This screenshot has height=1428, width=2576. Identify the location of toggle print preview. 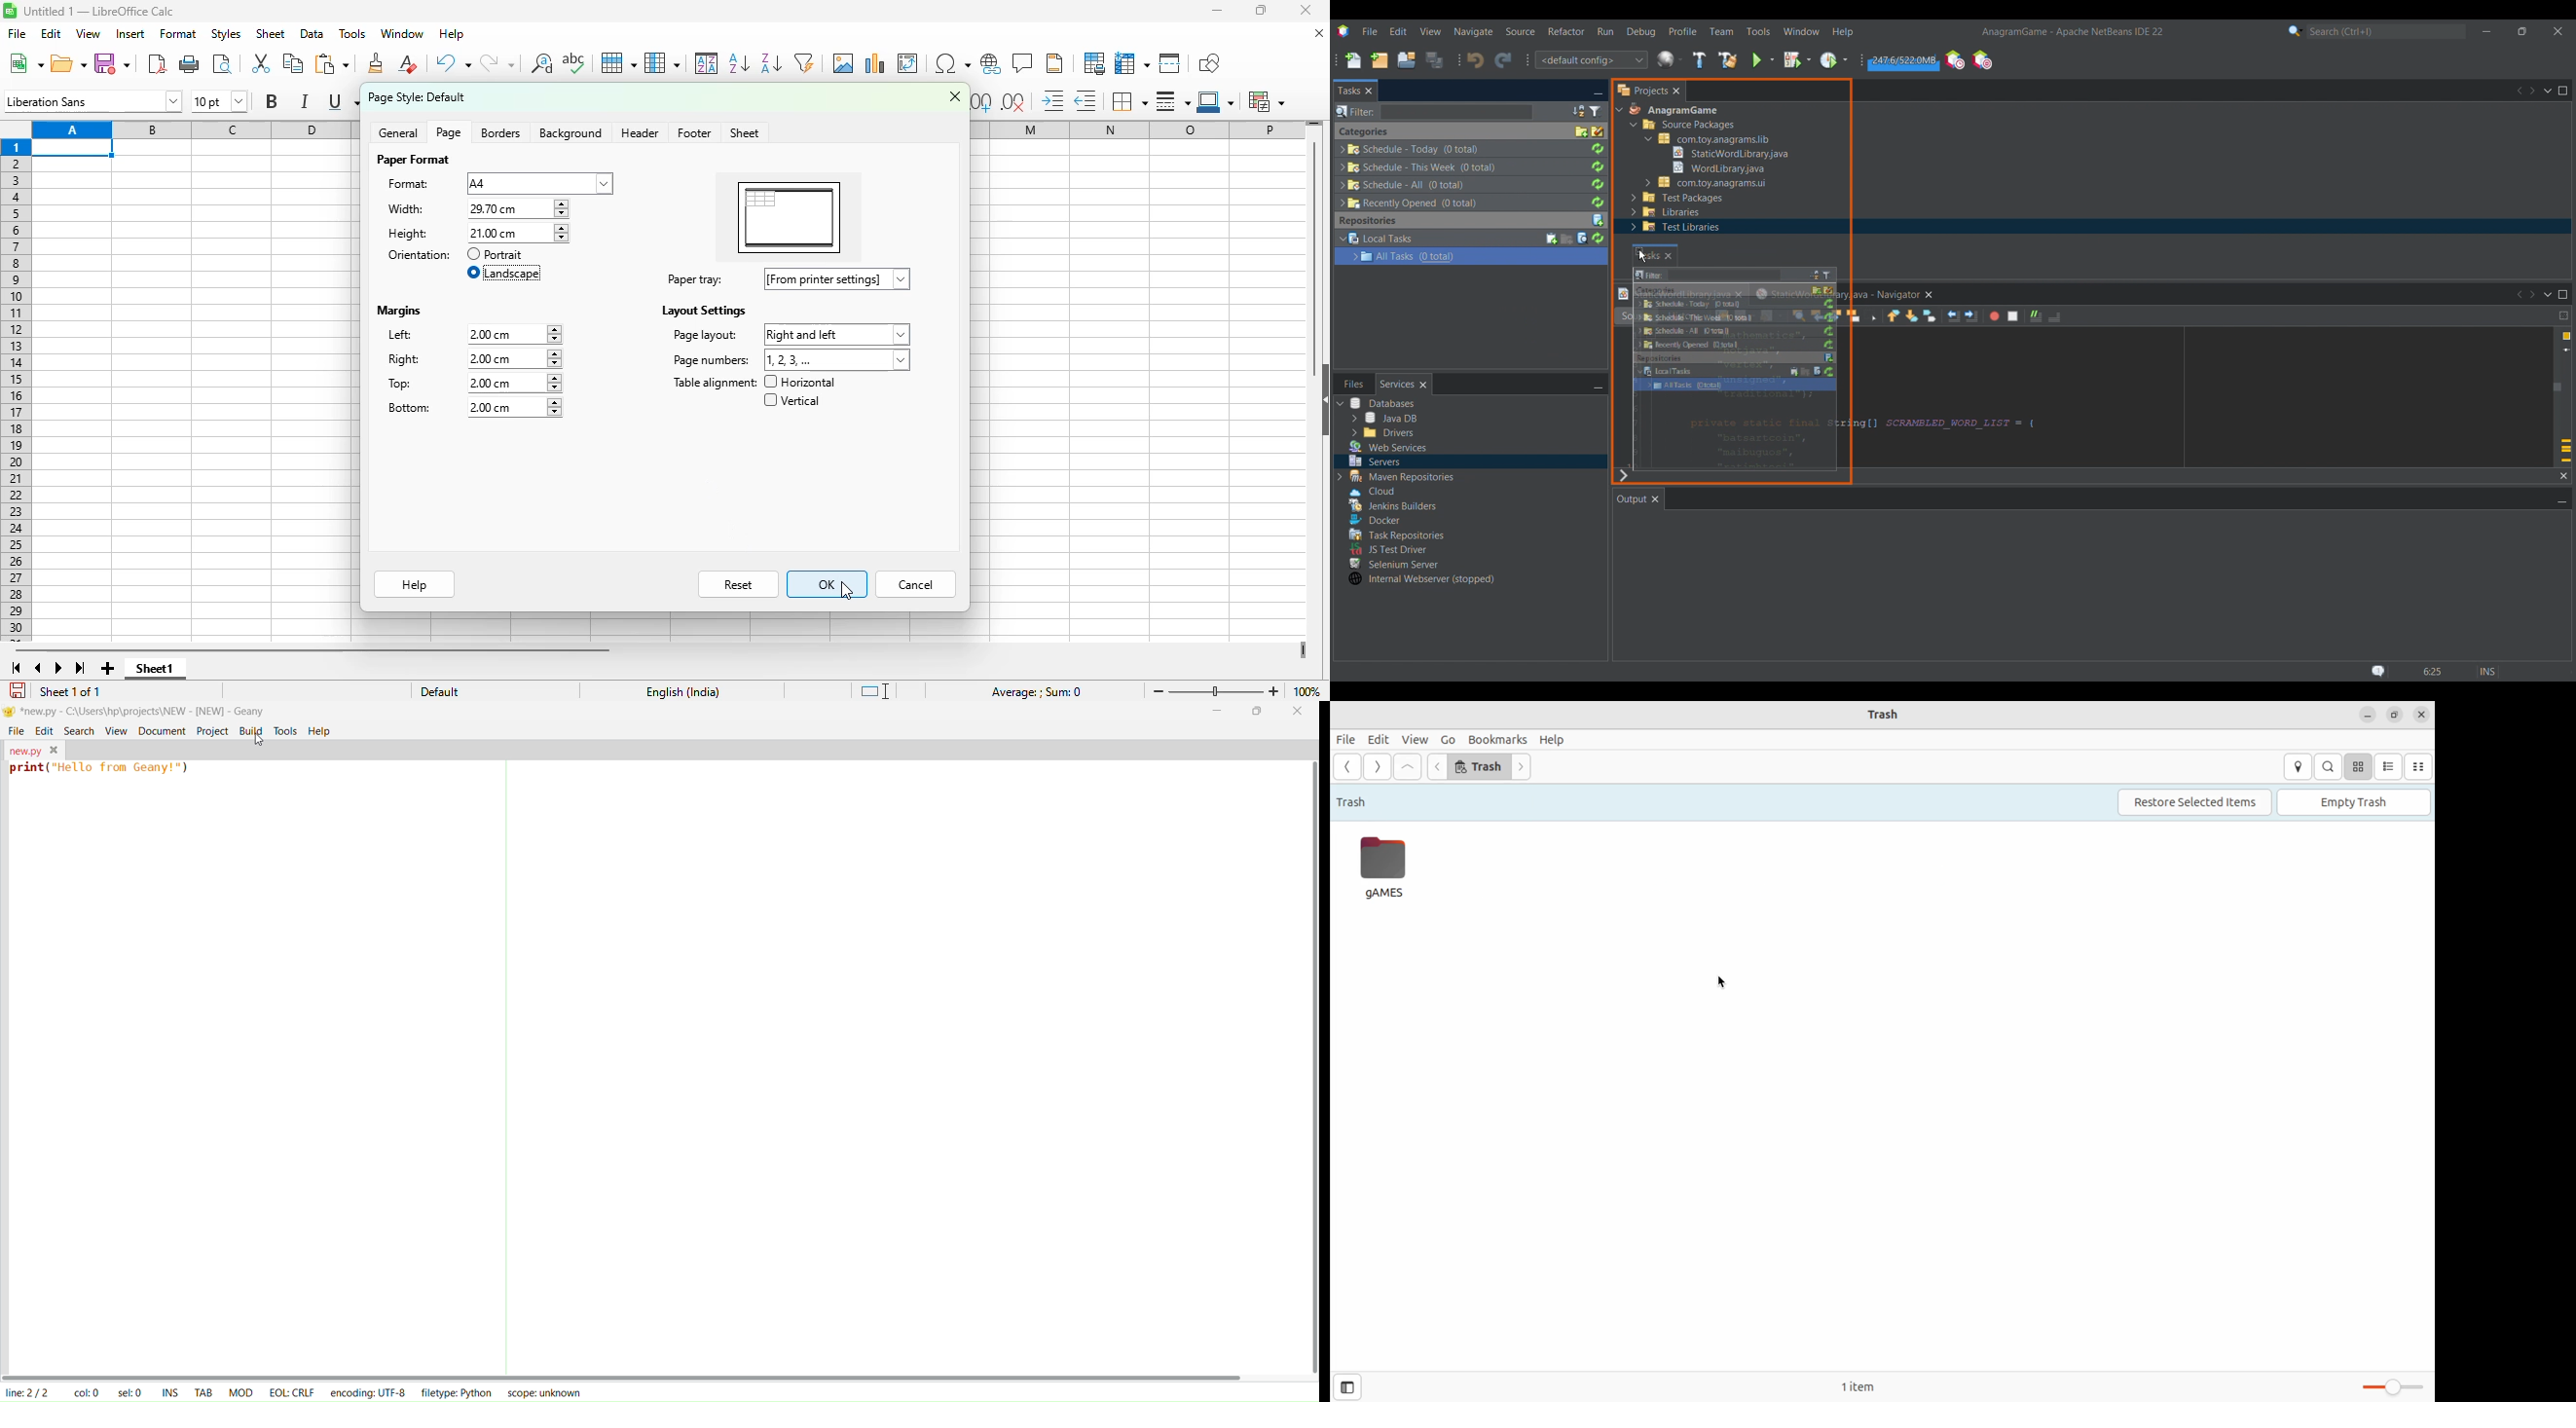
(222, 64).